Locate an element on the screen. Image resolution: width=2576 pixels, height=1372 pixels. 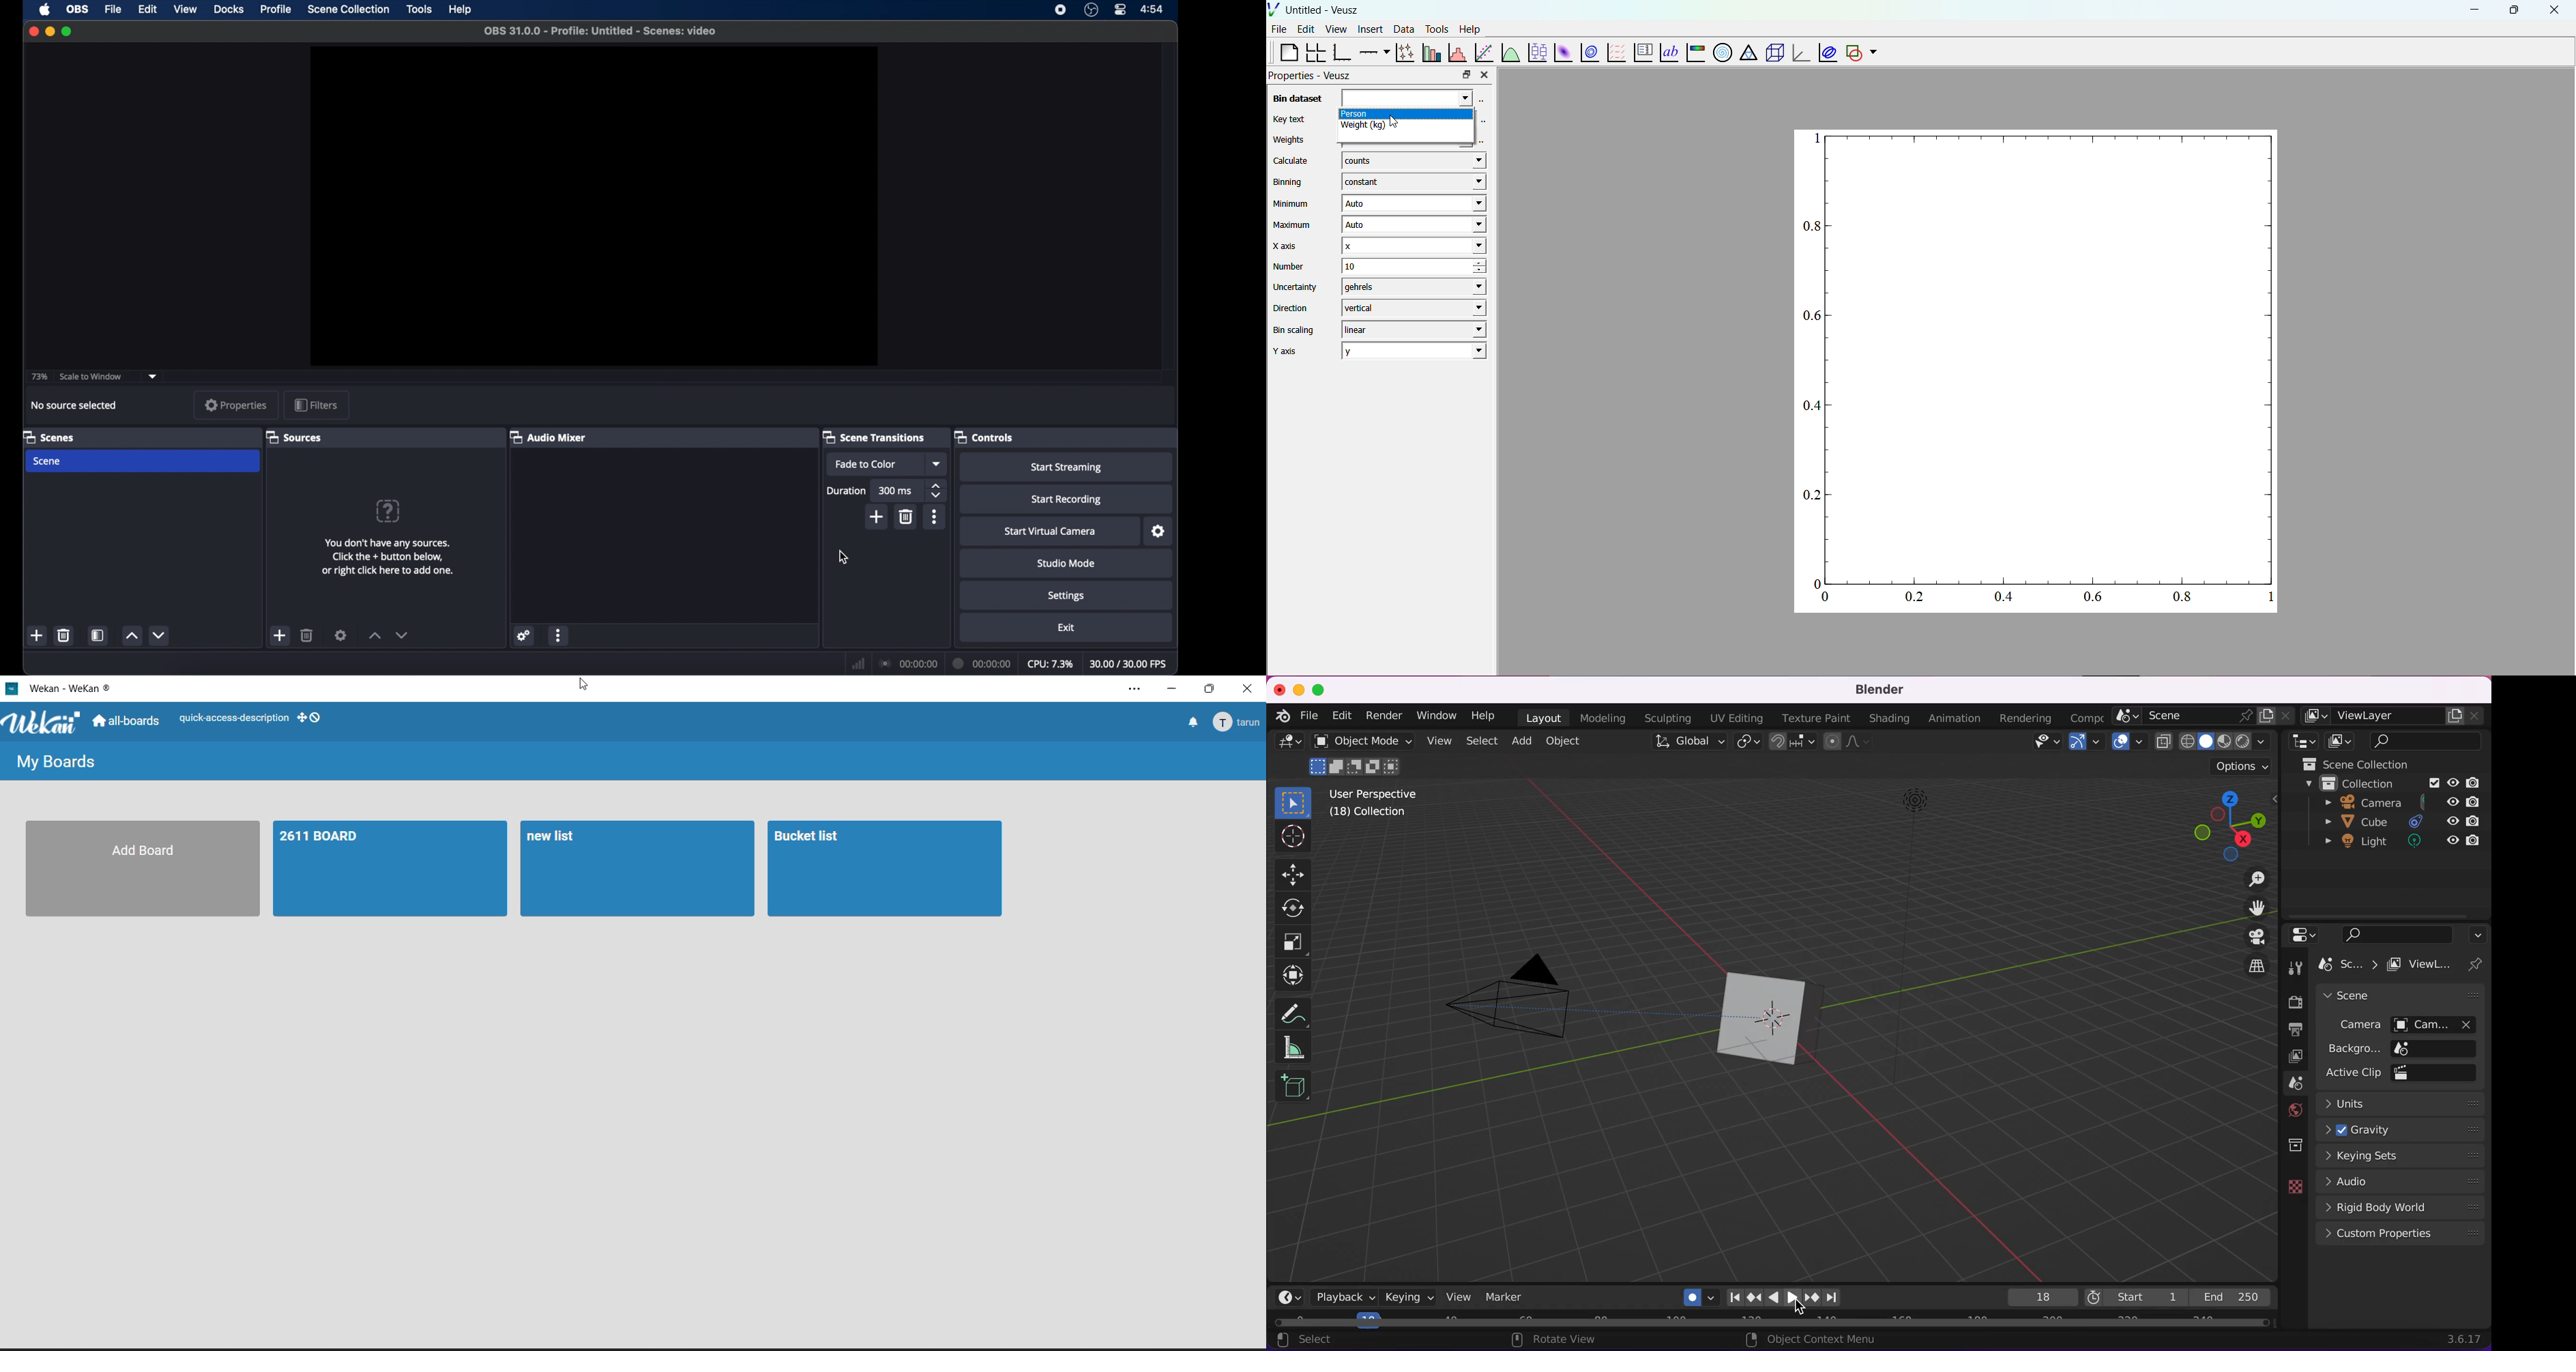
sculpting is located at coordinates (1666, 719).